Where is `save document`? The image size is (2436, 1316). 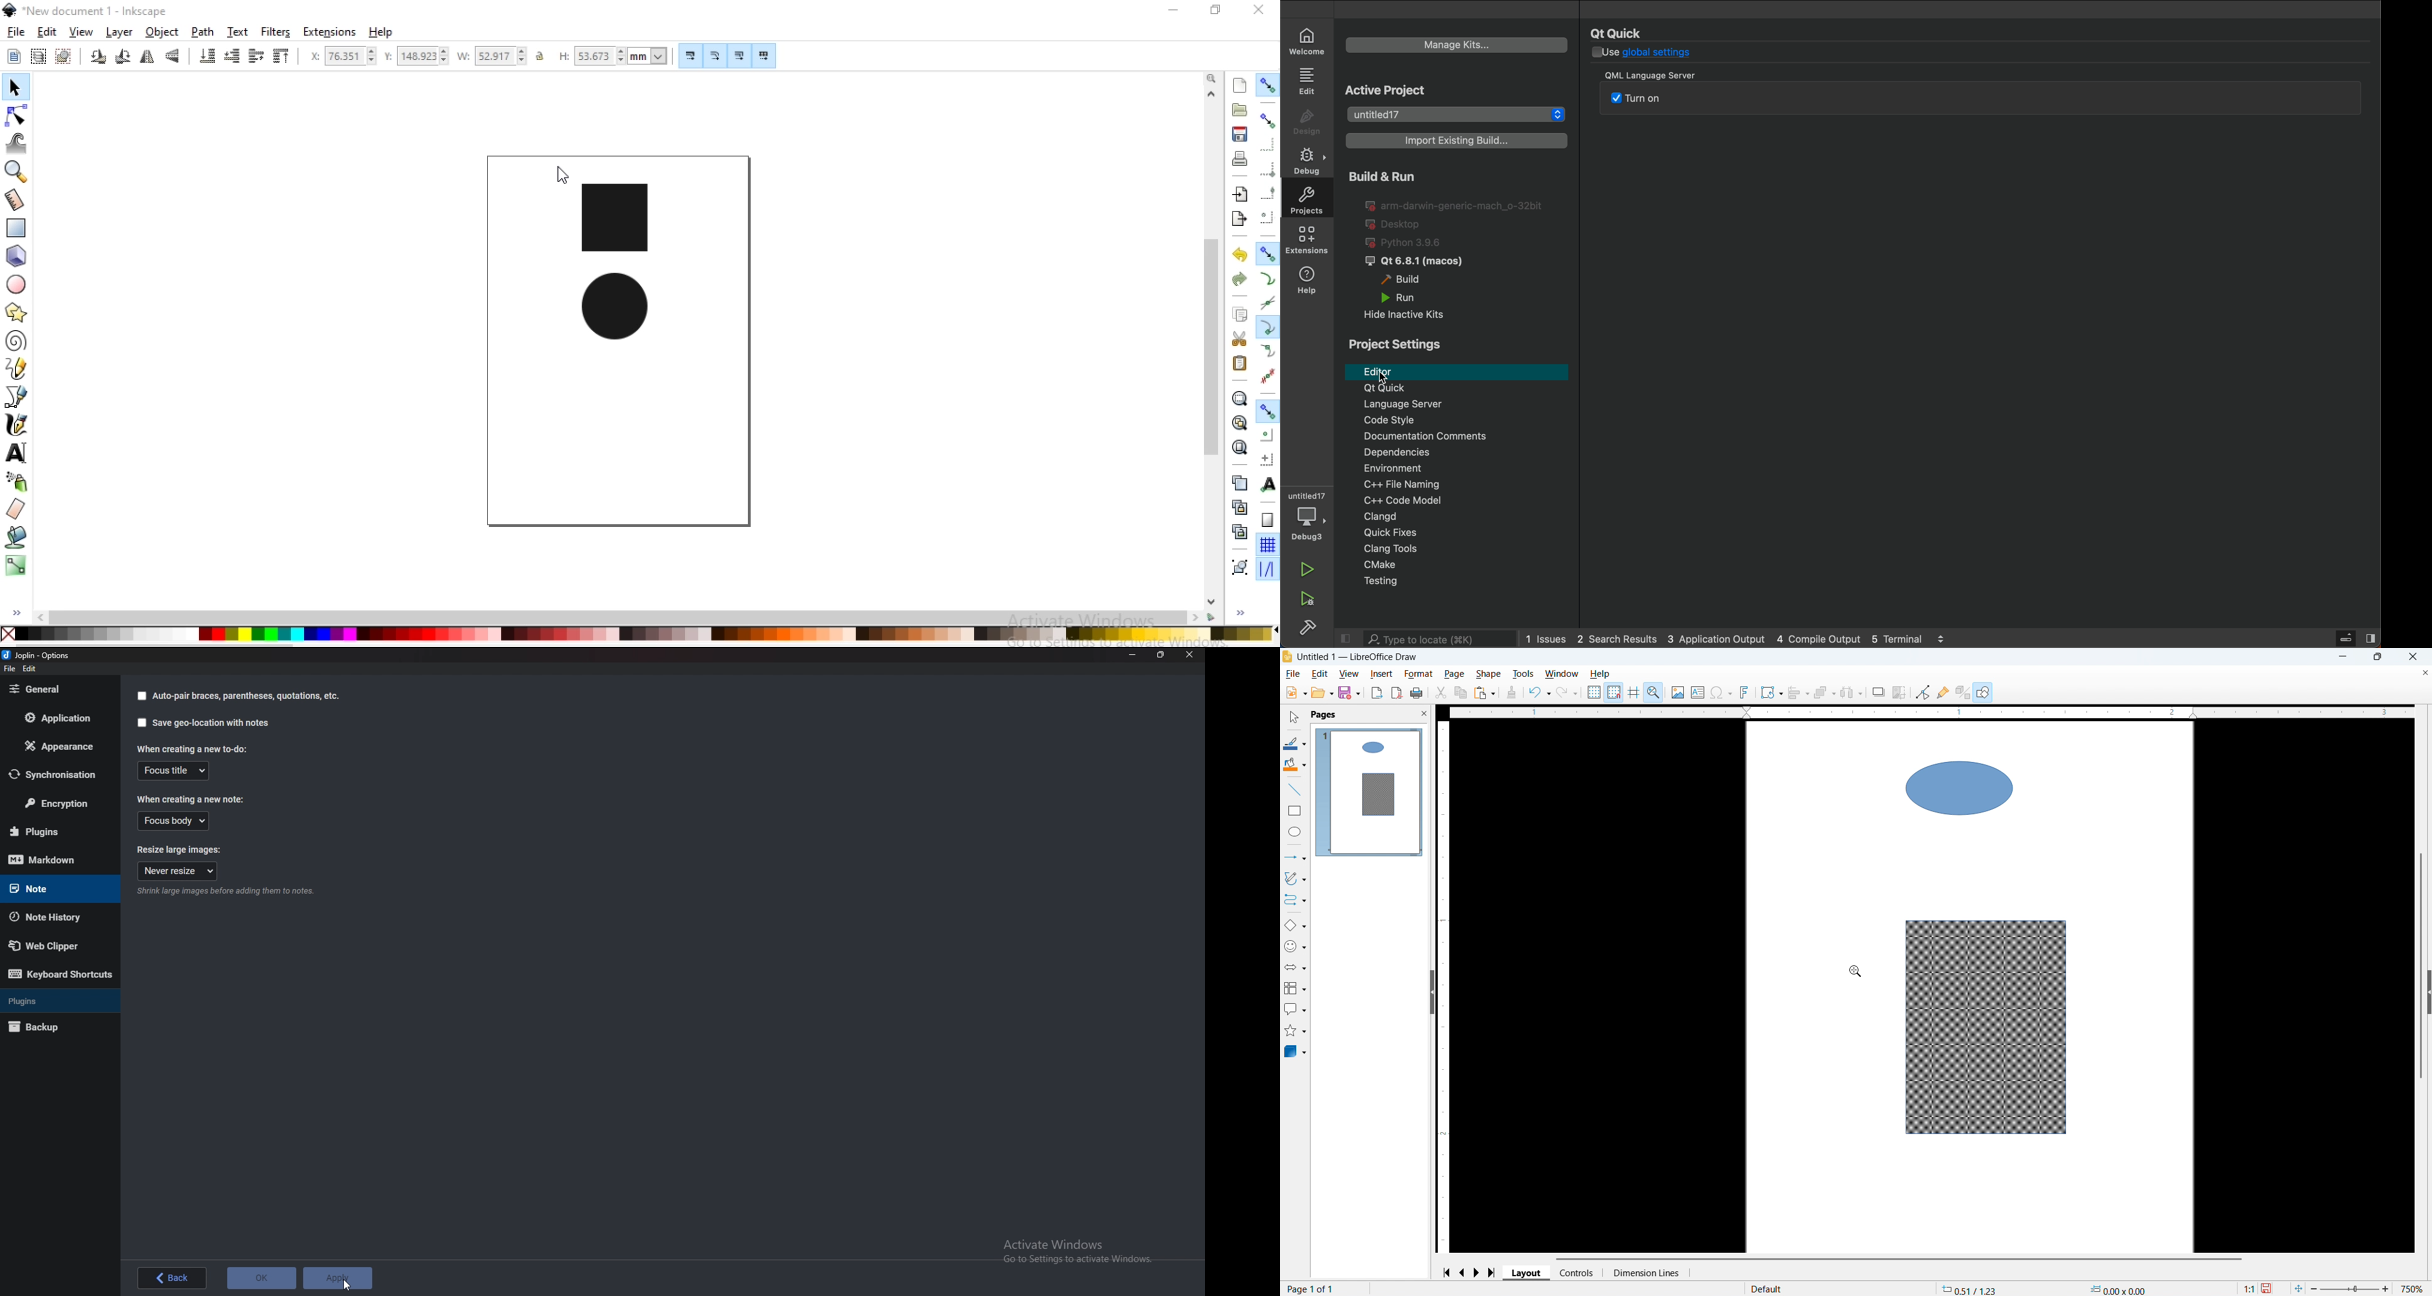
save document is located at coordinates (1239, 133).